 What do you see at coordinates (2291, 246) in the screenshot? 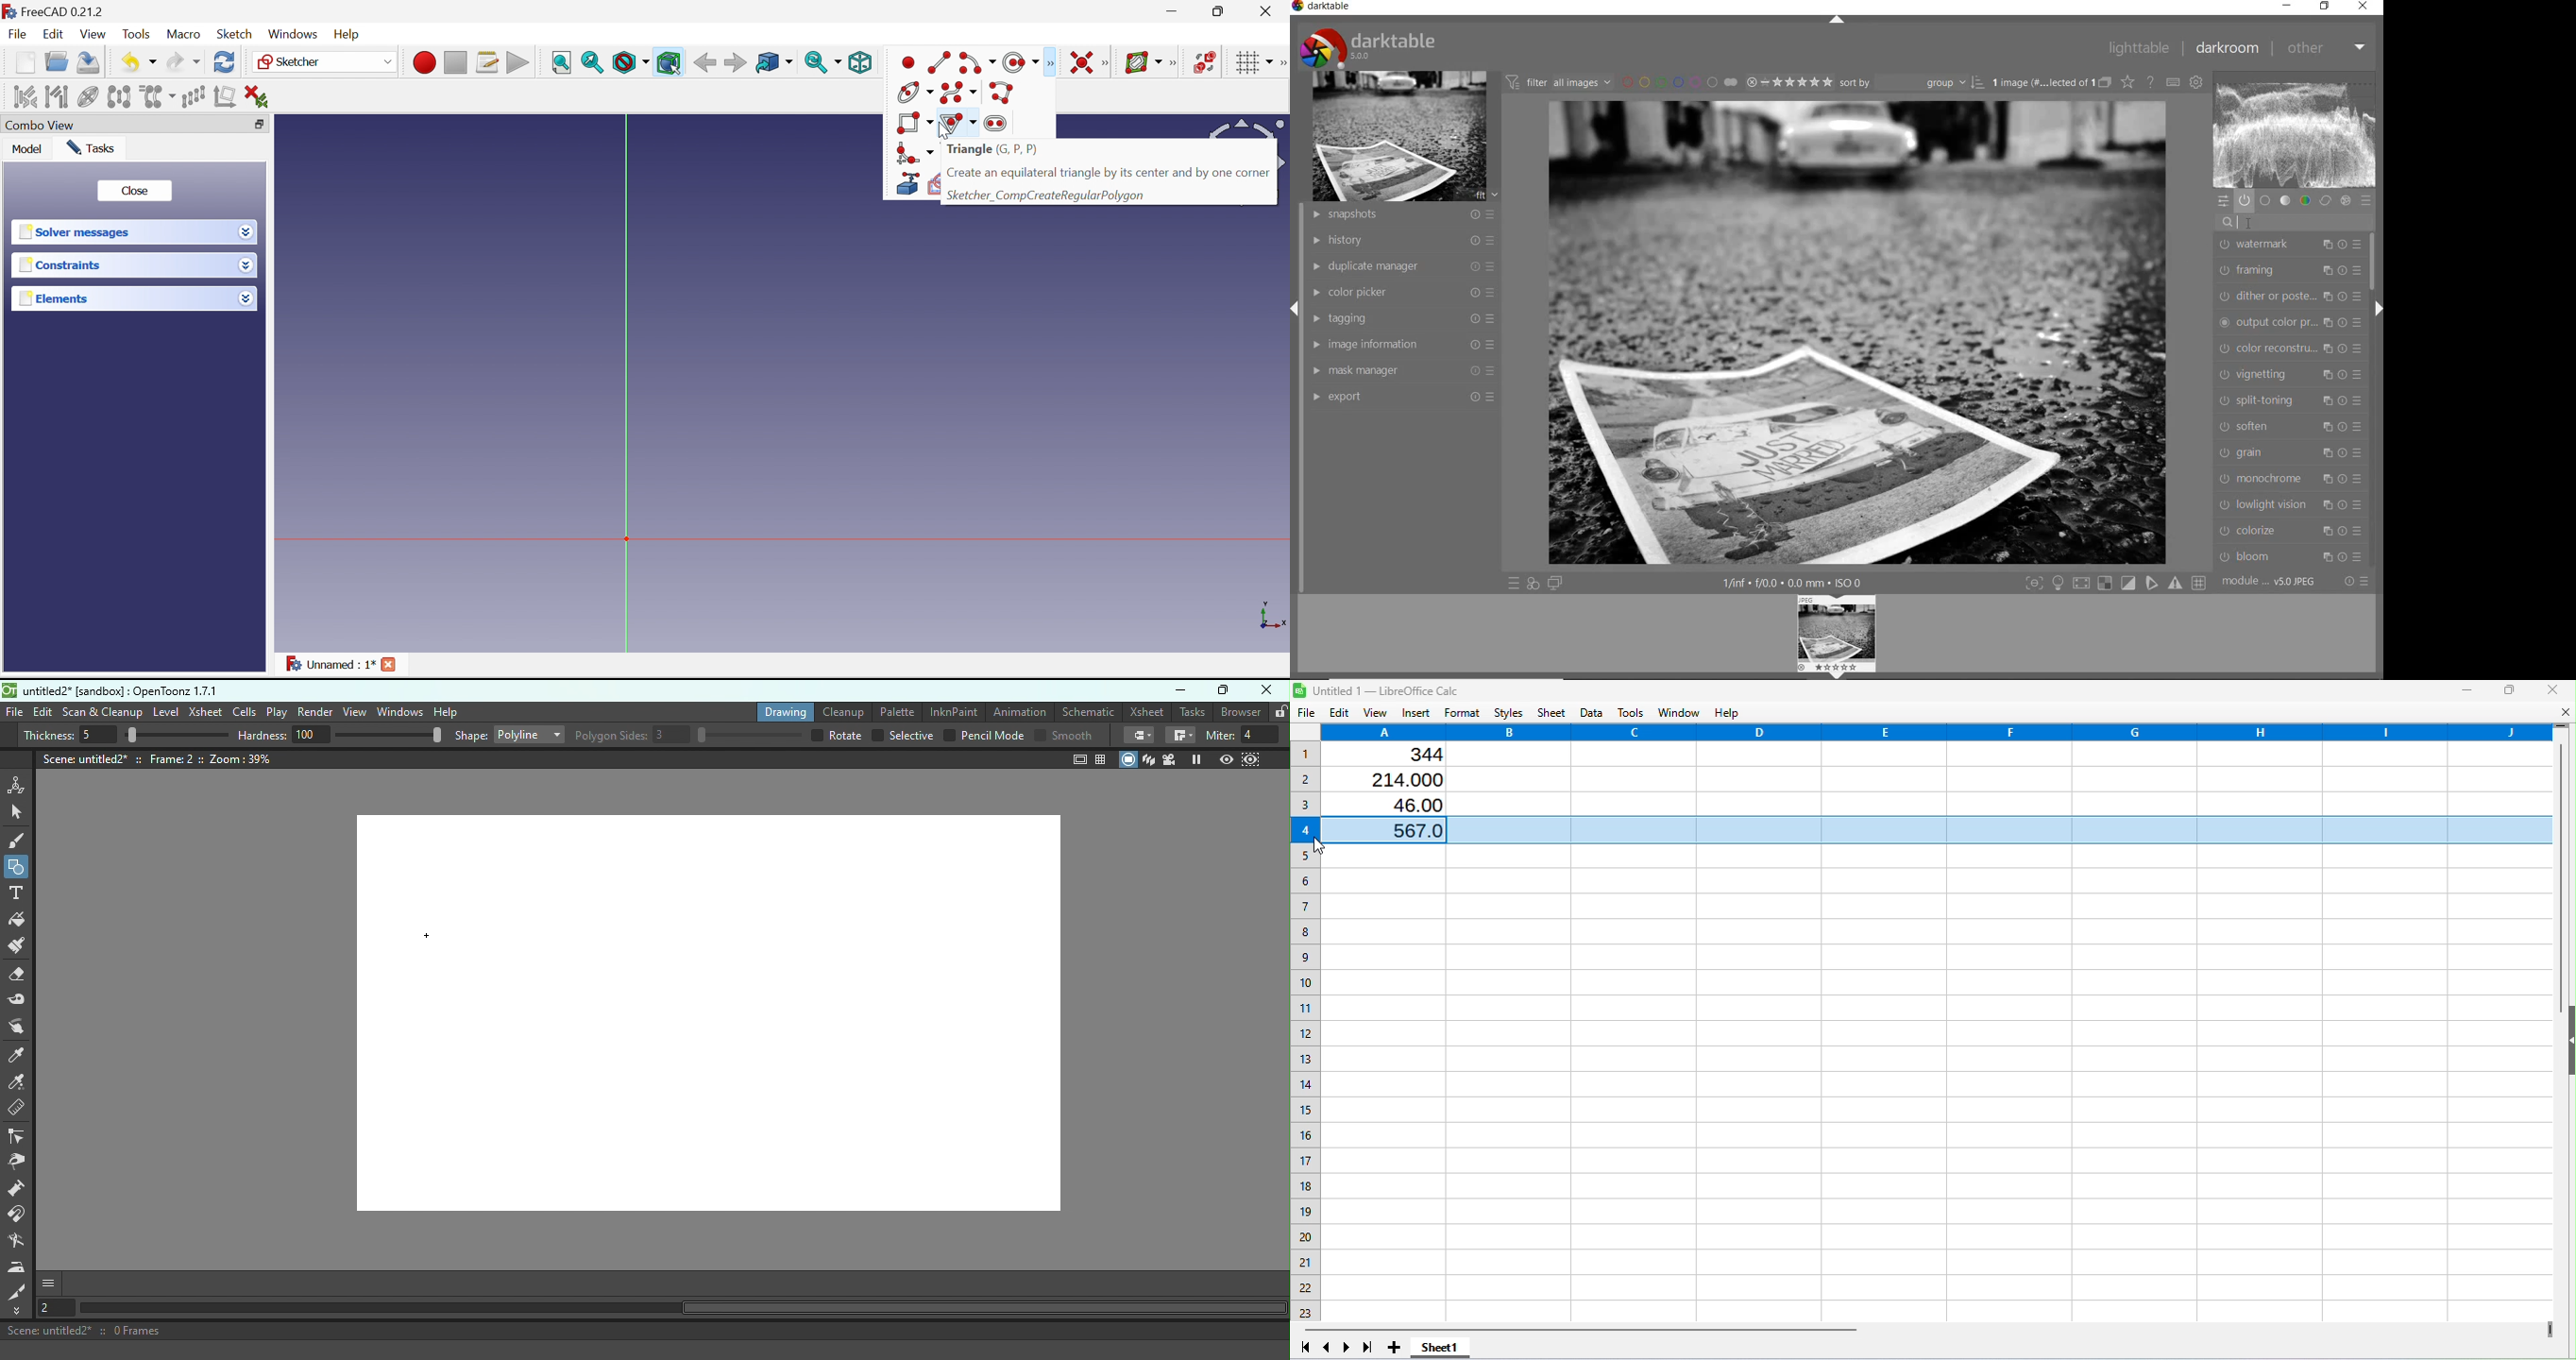
I see `watermark` at bounding box center [2291, 246].